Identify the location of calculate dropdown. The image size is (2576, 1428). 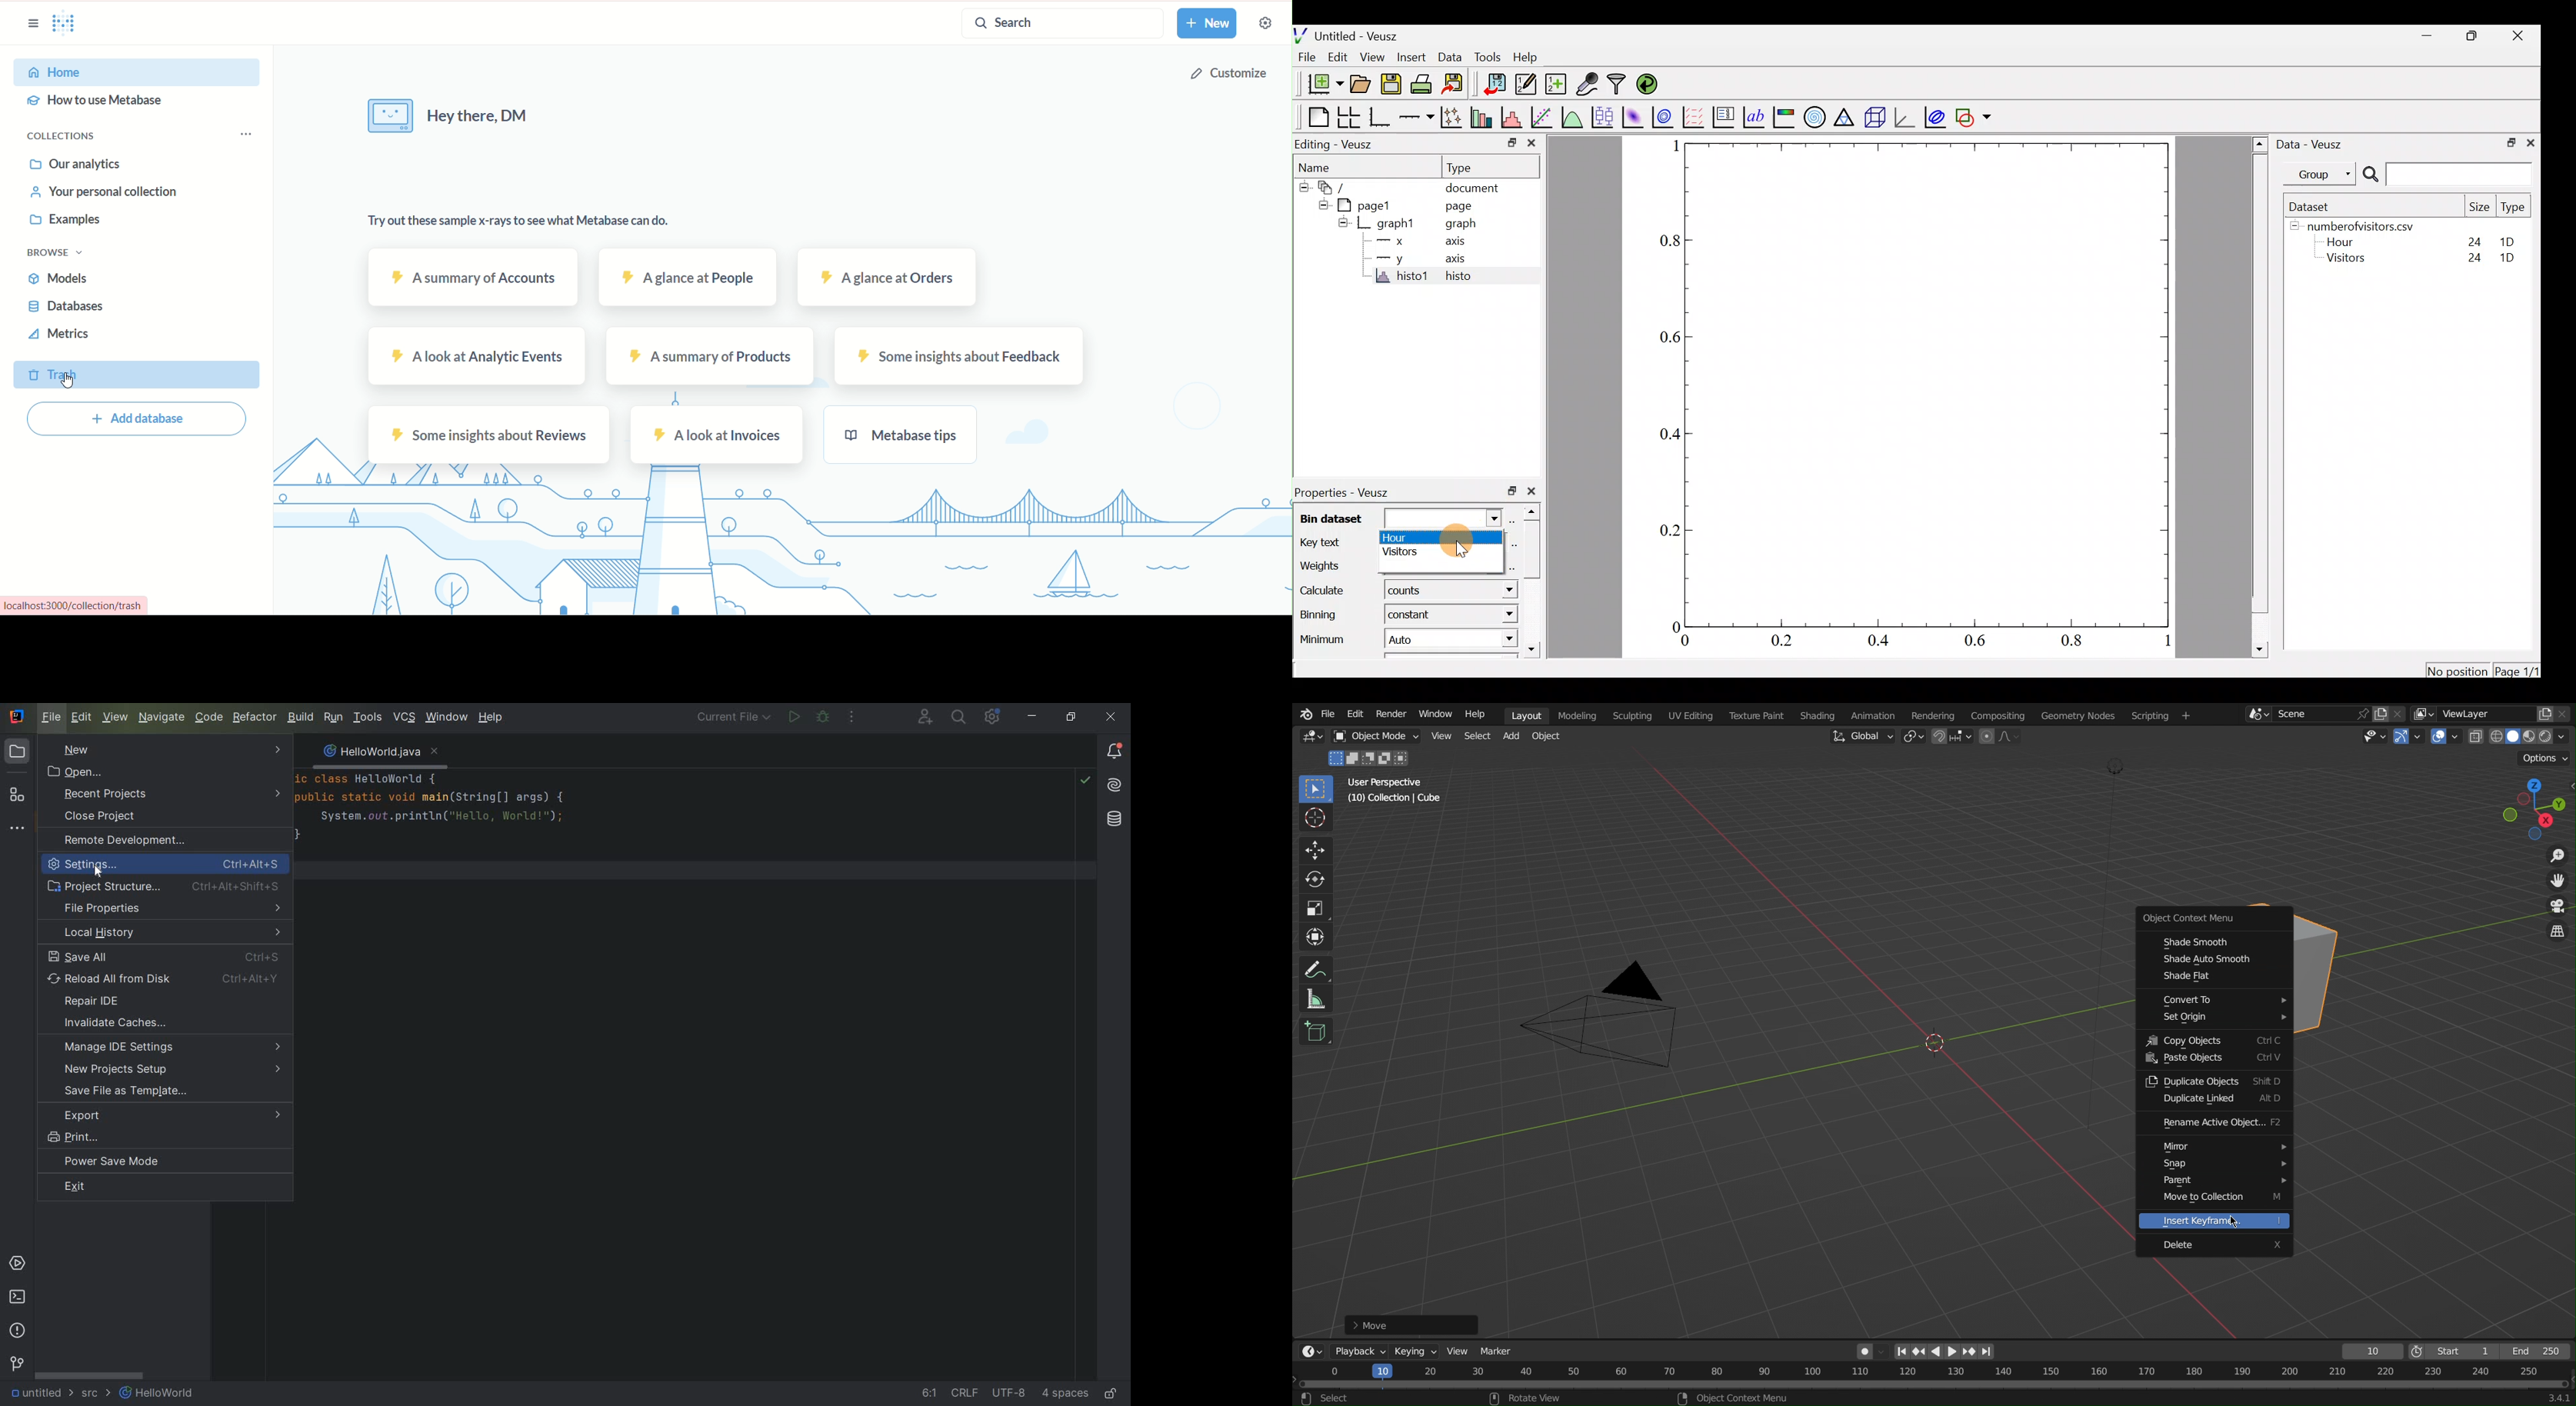
(1499, 590).